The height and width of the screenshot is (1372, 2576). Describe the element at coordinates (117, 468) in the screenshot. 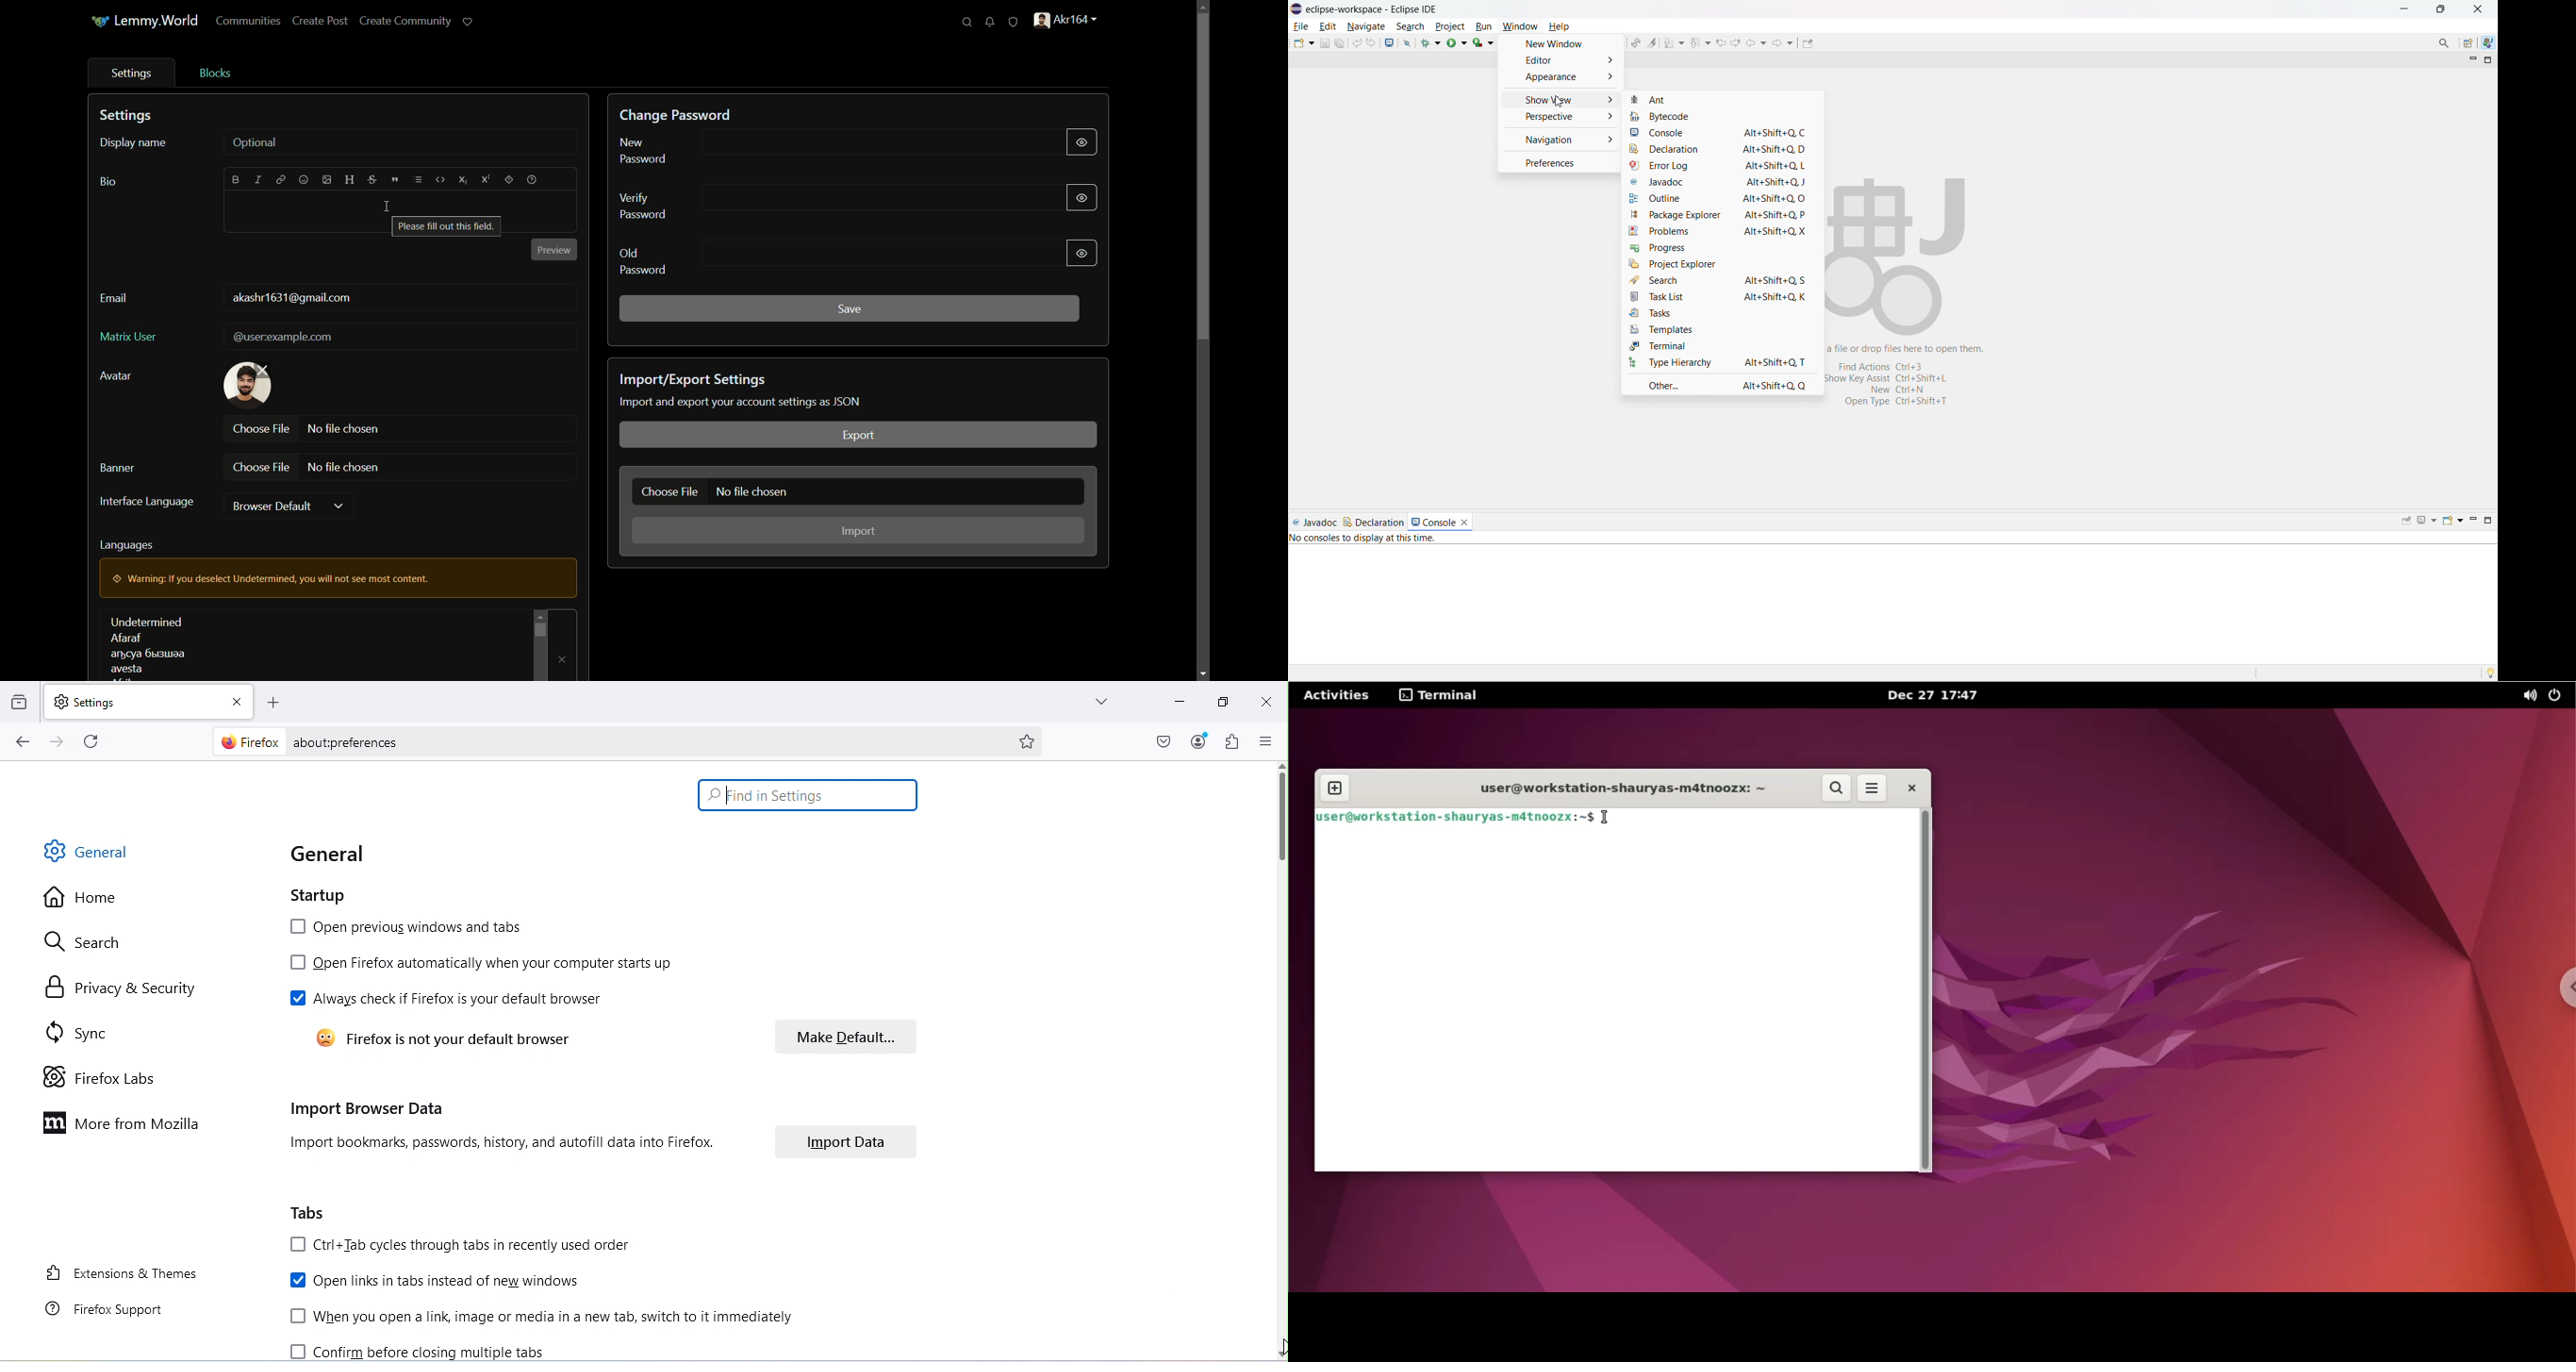

I see `banner` at that location.